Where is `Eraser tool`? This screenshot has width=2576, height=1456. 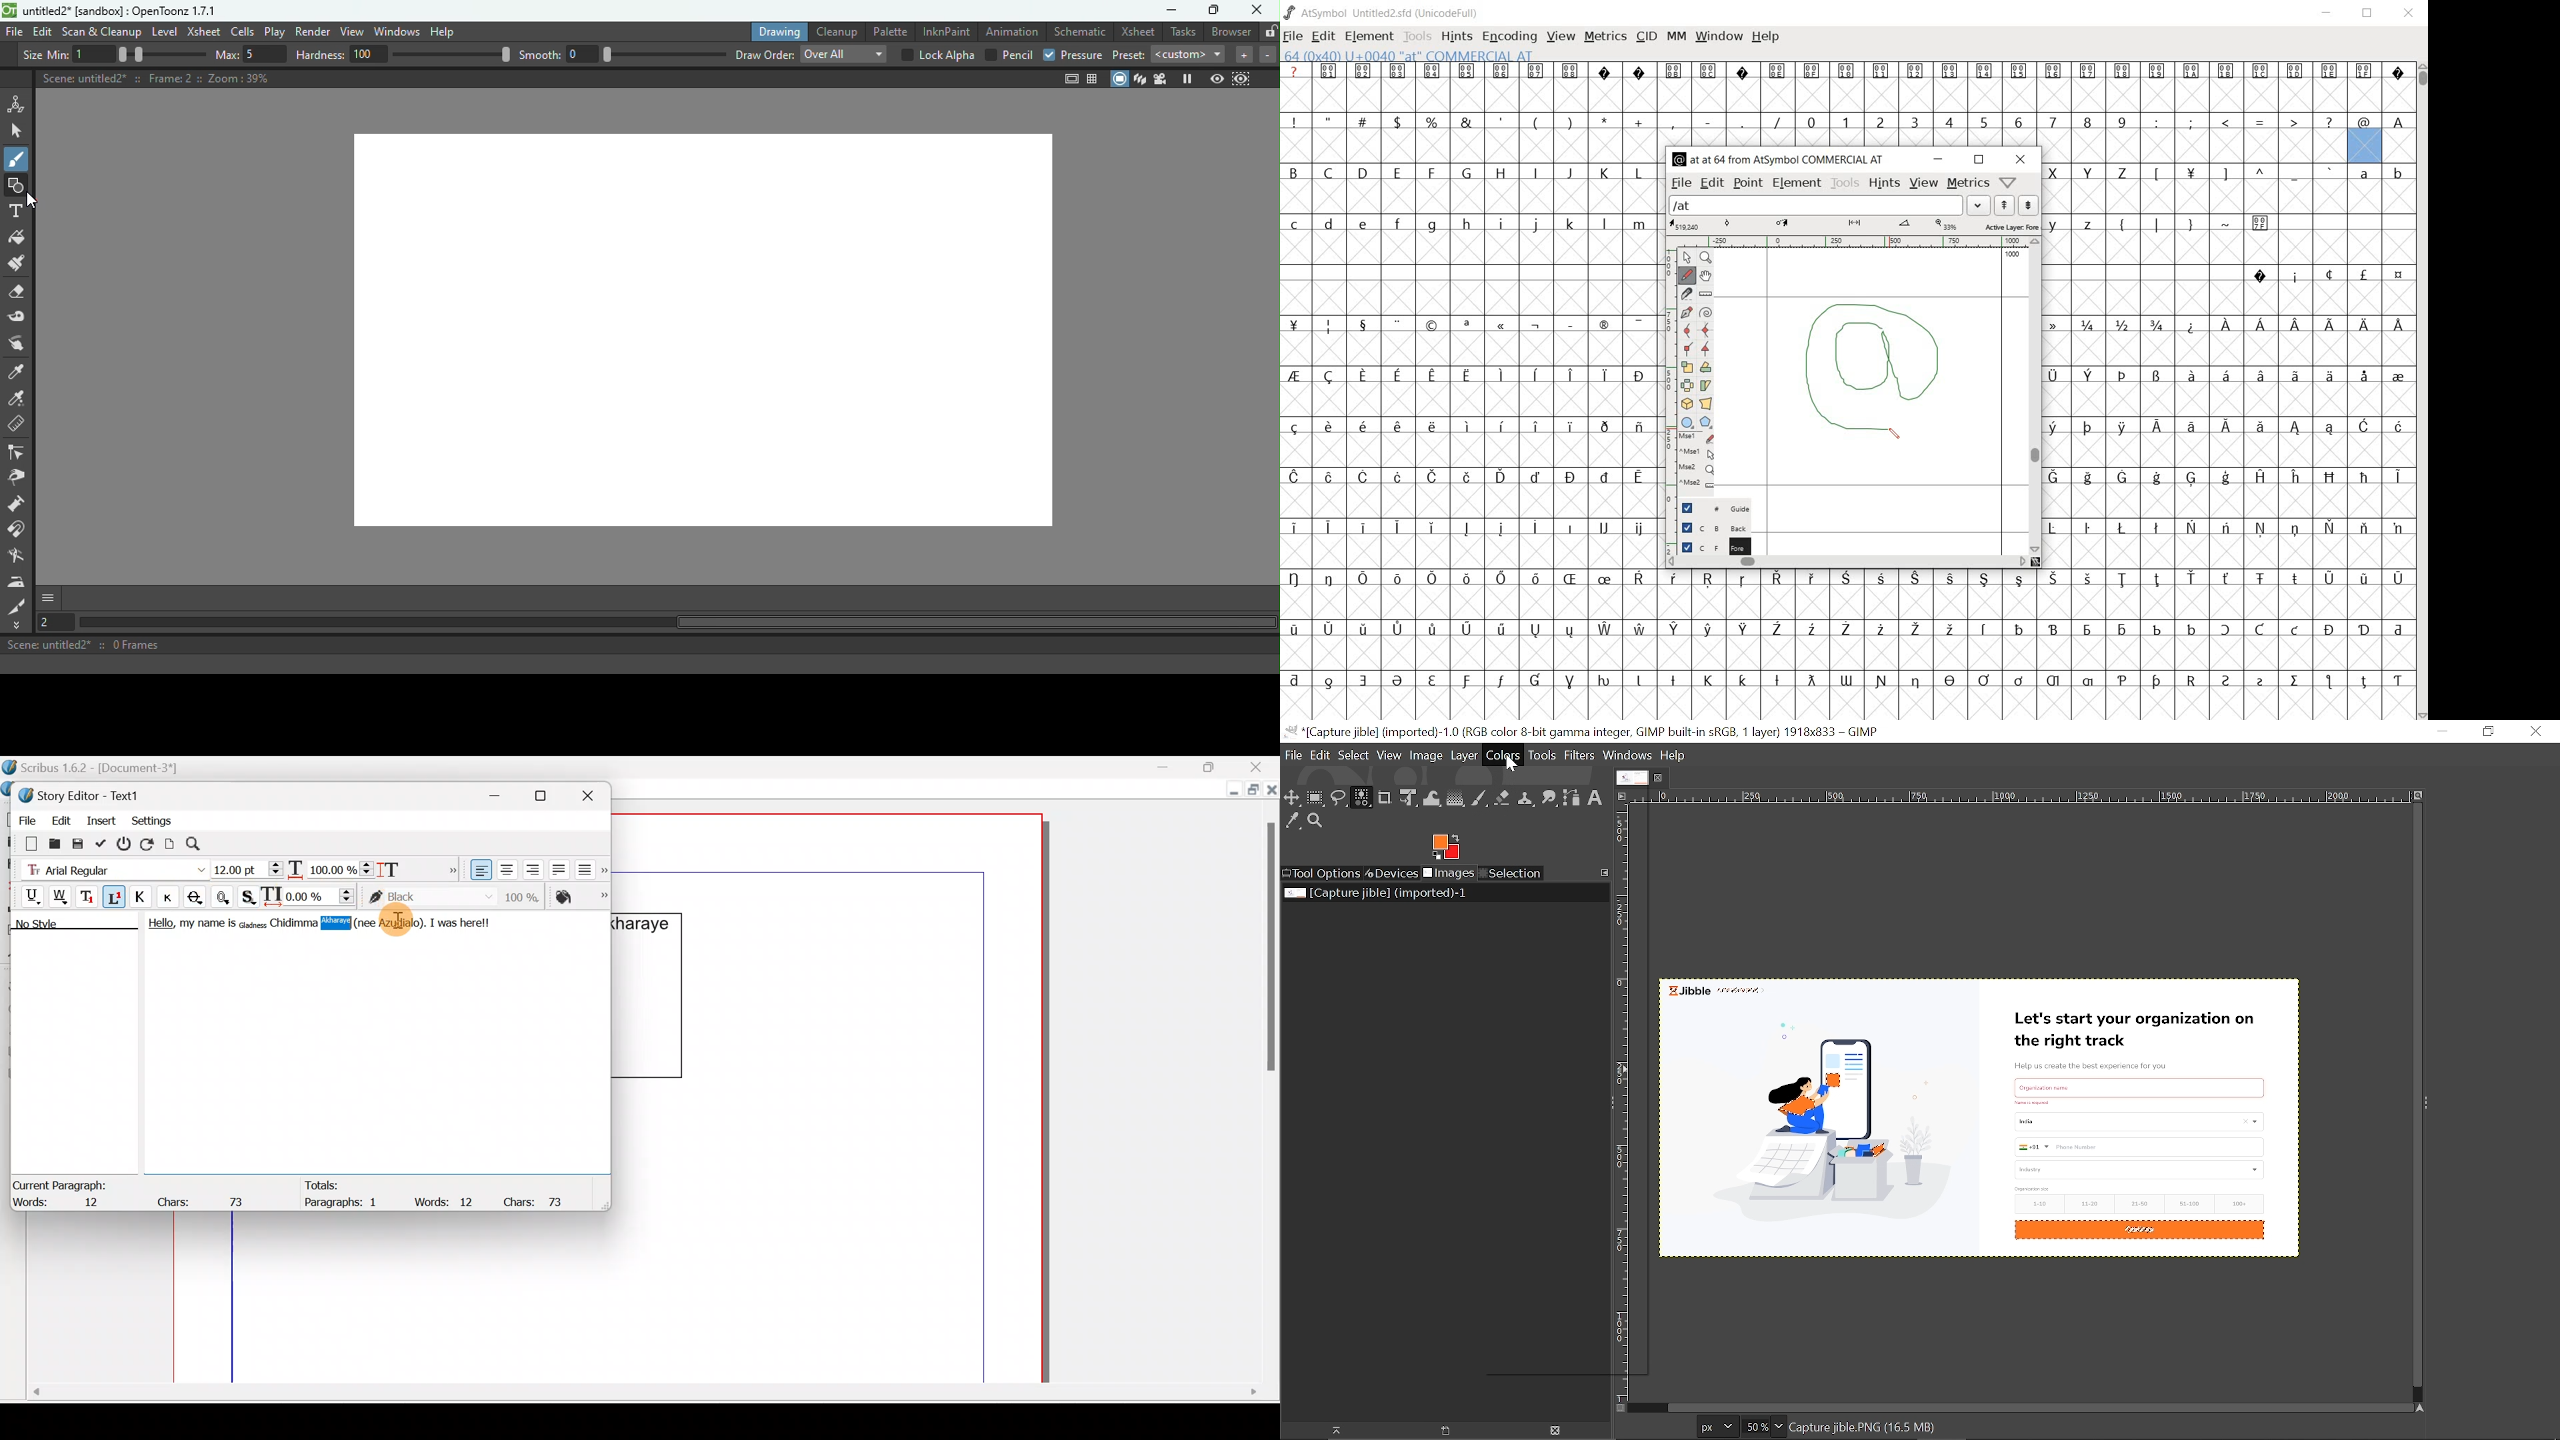 Eraser tool is located at coordinates (20, 295).